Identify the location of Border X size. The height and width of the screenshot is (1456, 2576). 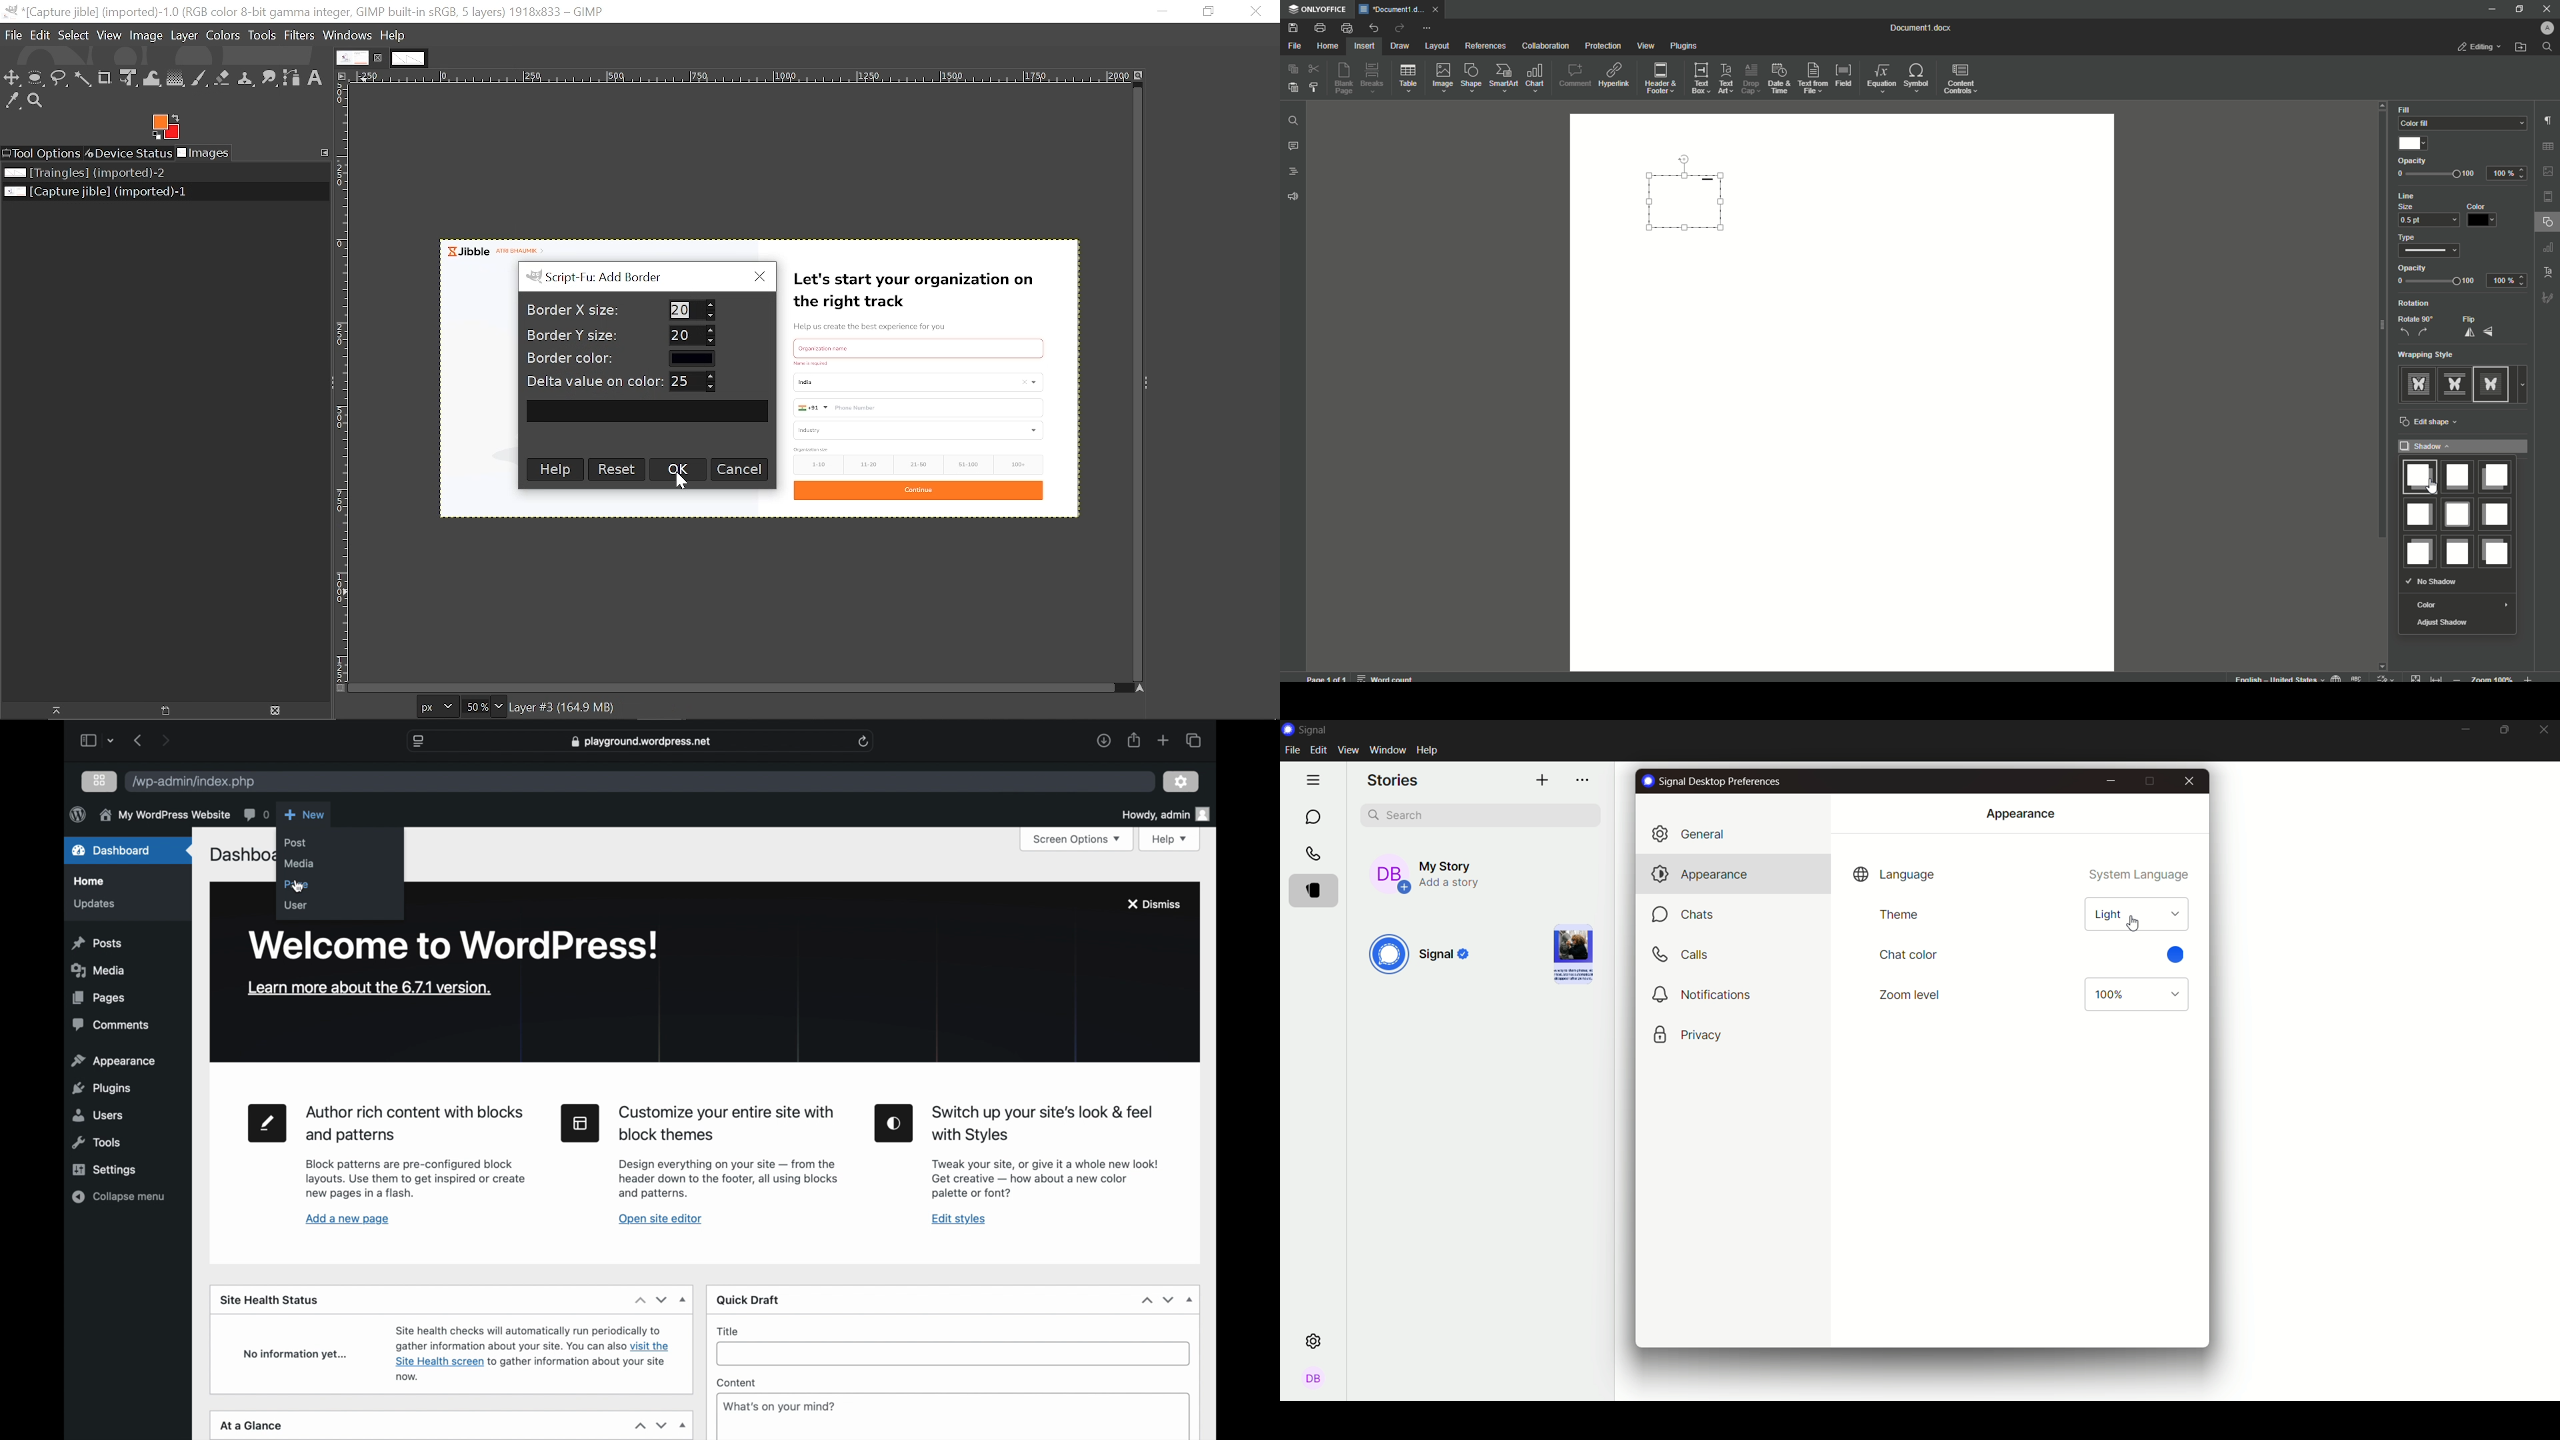
(691, 310).